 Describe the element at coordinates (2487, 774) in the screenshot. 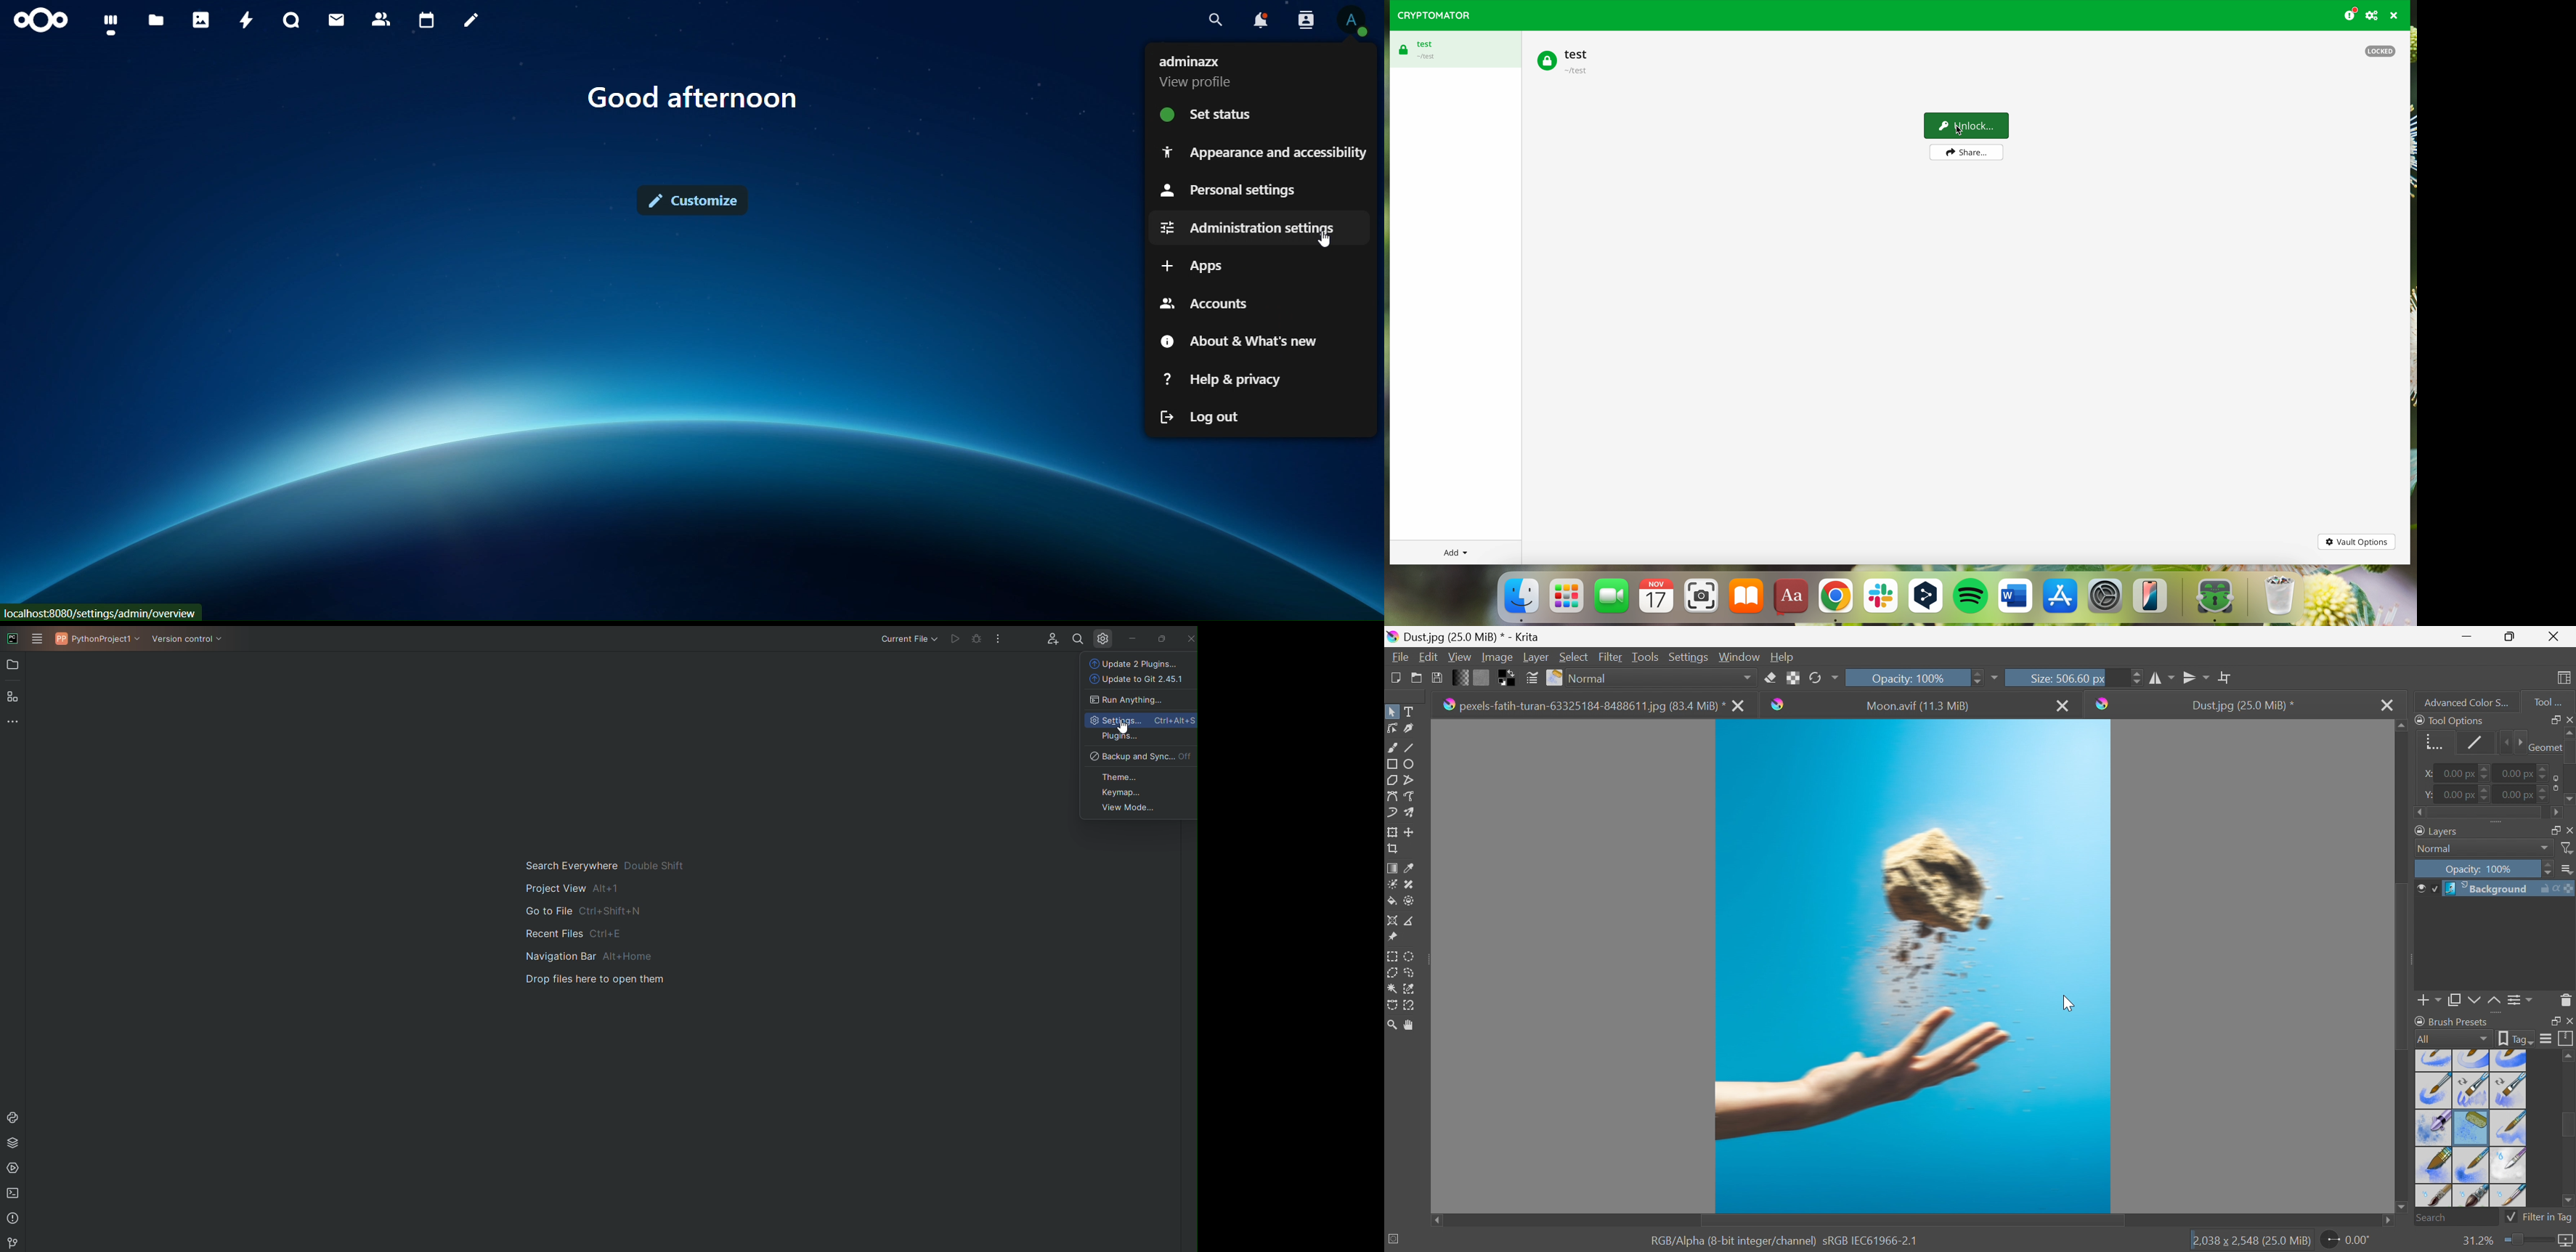

I see `Slider` at that location.